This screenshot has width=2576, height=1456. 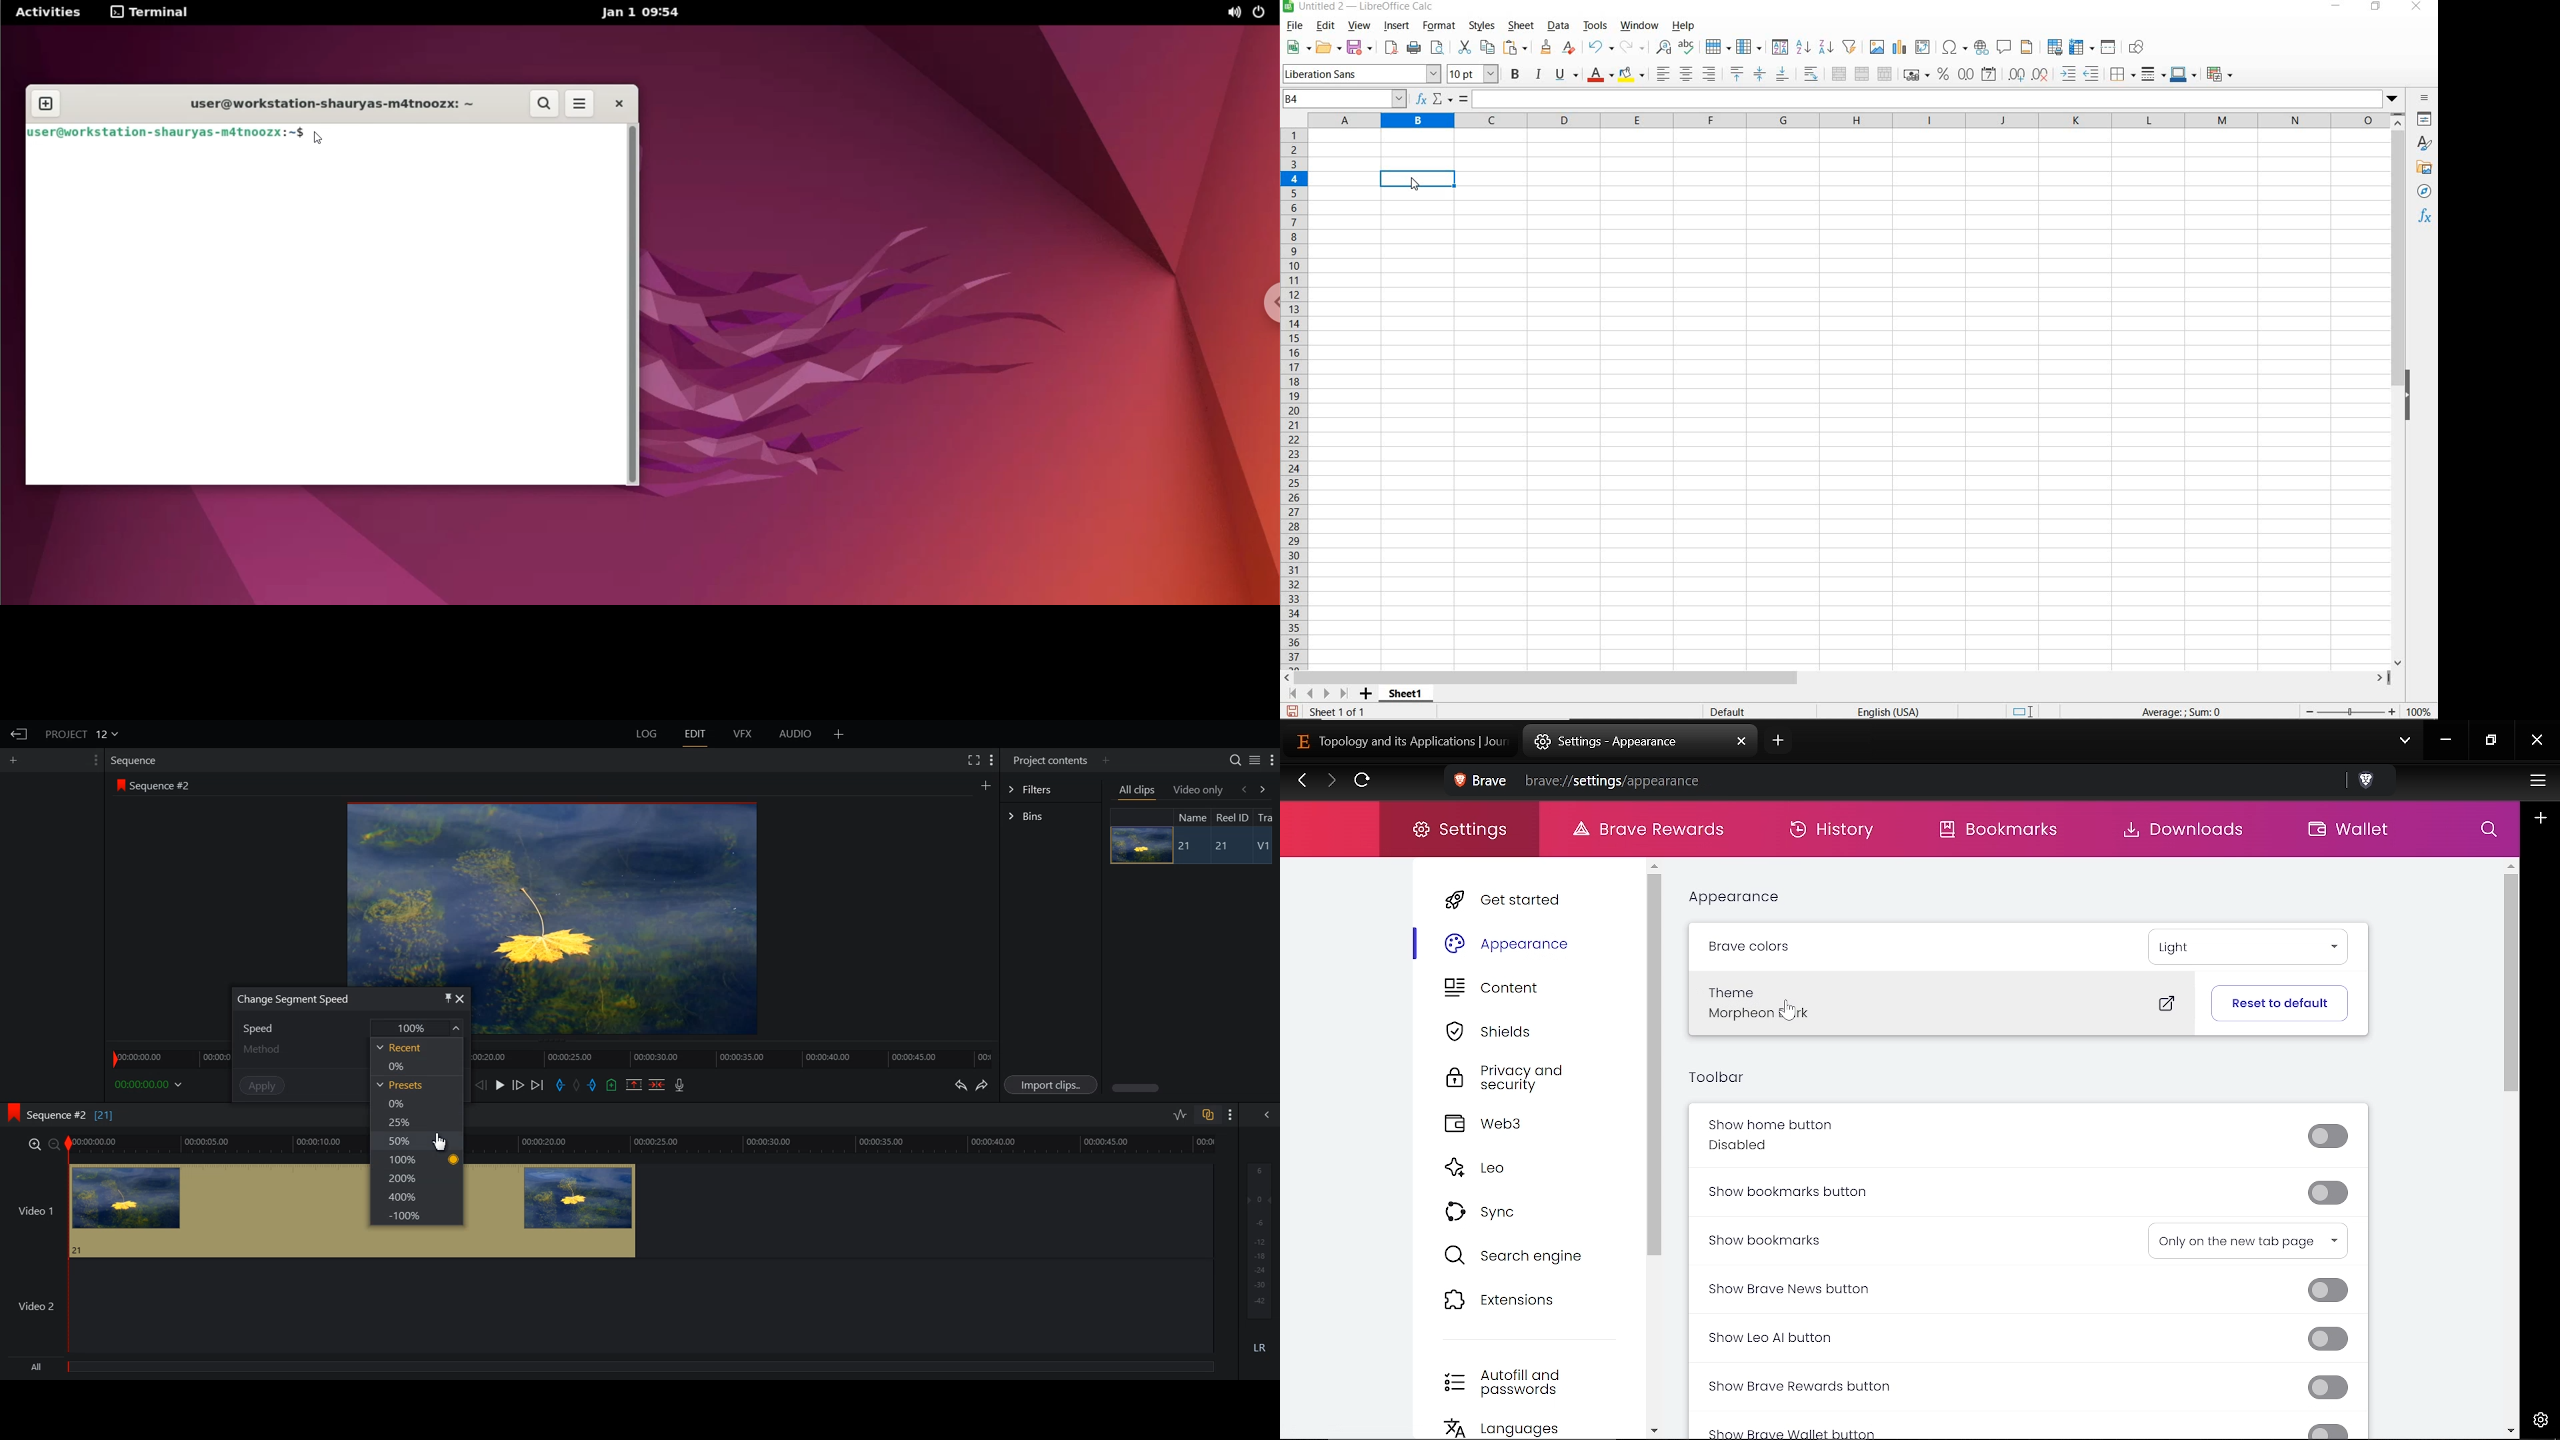 What do you see at coordinates (2426, 98) in the screenshot?
I see `sidebar settings` at bounding box center [2426, 98].